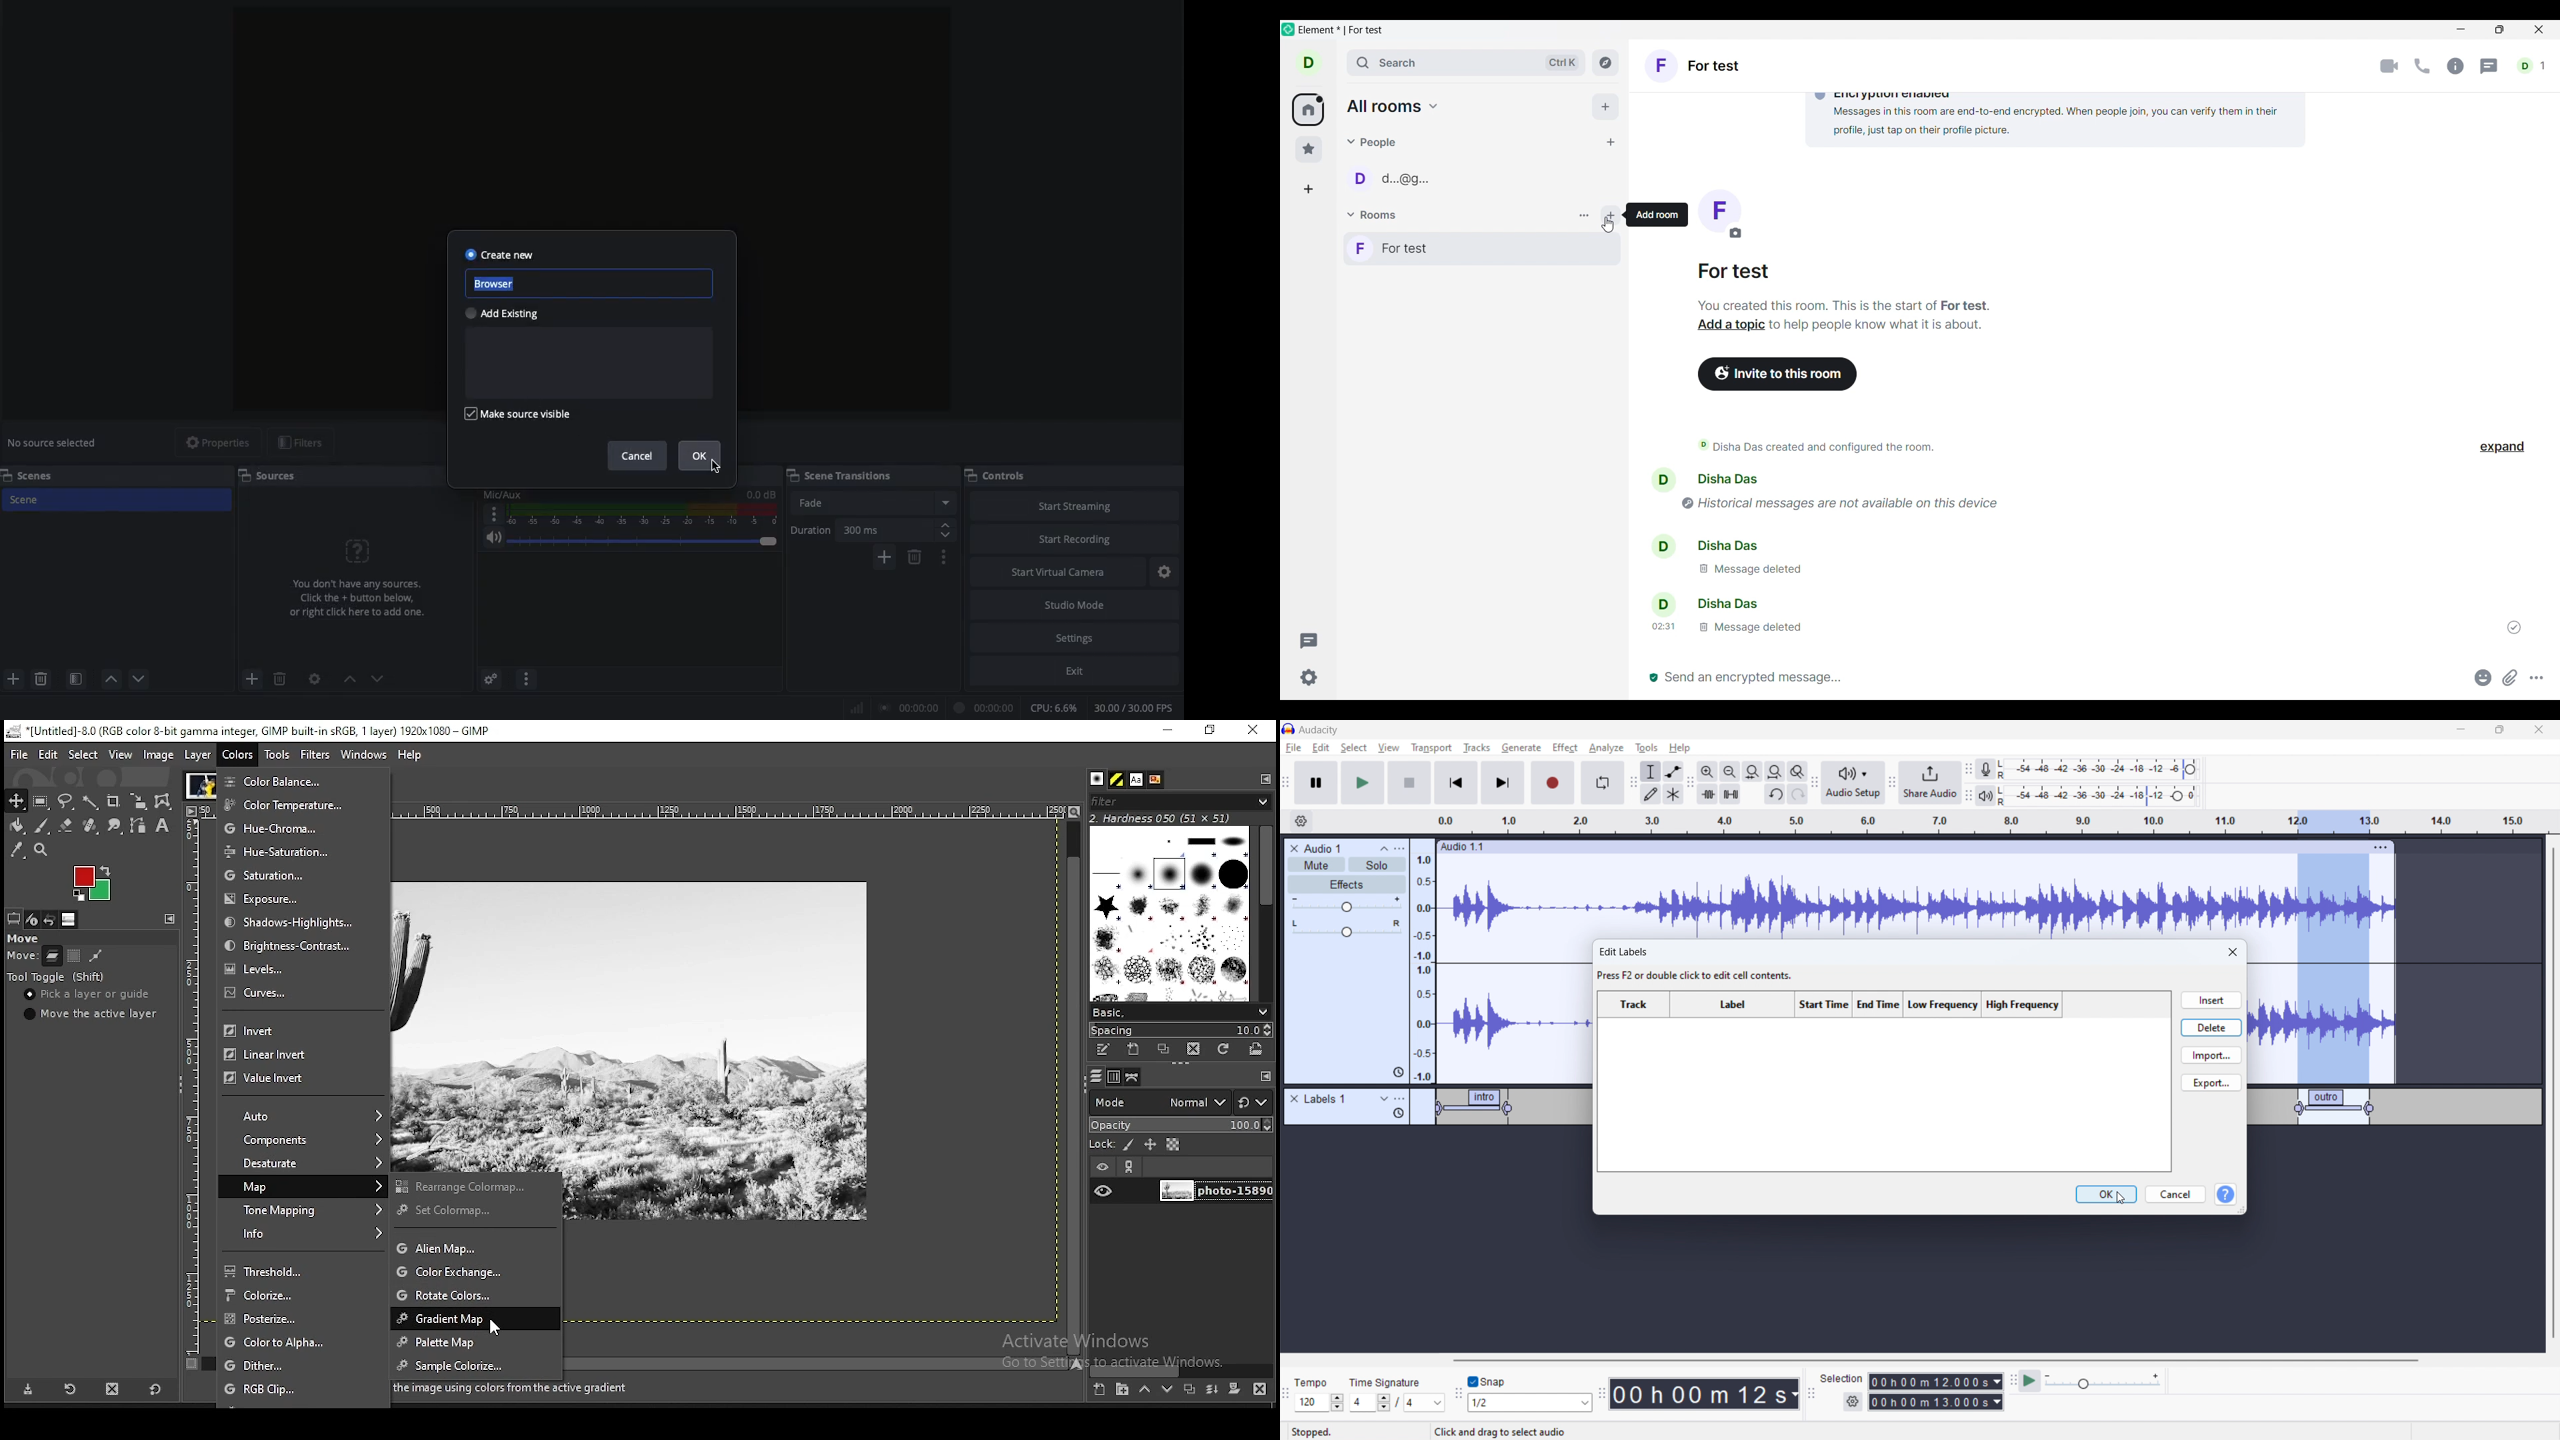 This screenshot has height=1456, width=2576. Describe the element at coordinates (1074, 1086) in the screenshot. I see `scroll bar` at that location.